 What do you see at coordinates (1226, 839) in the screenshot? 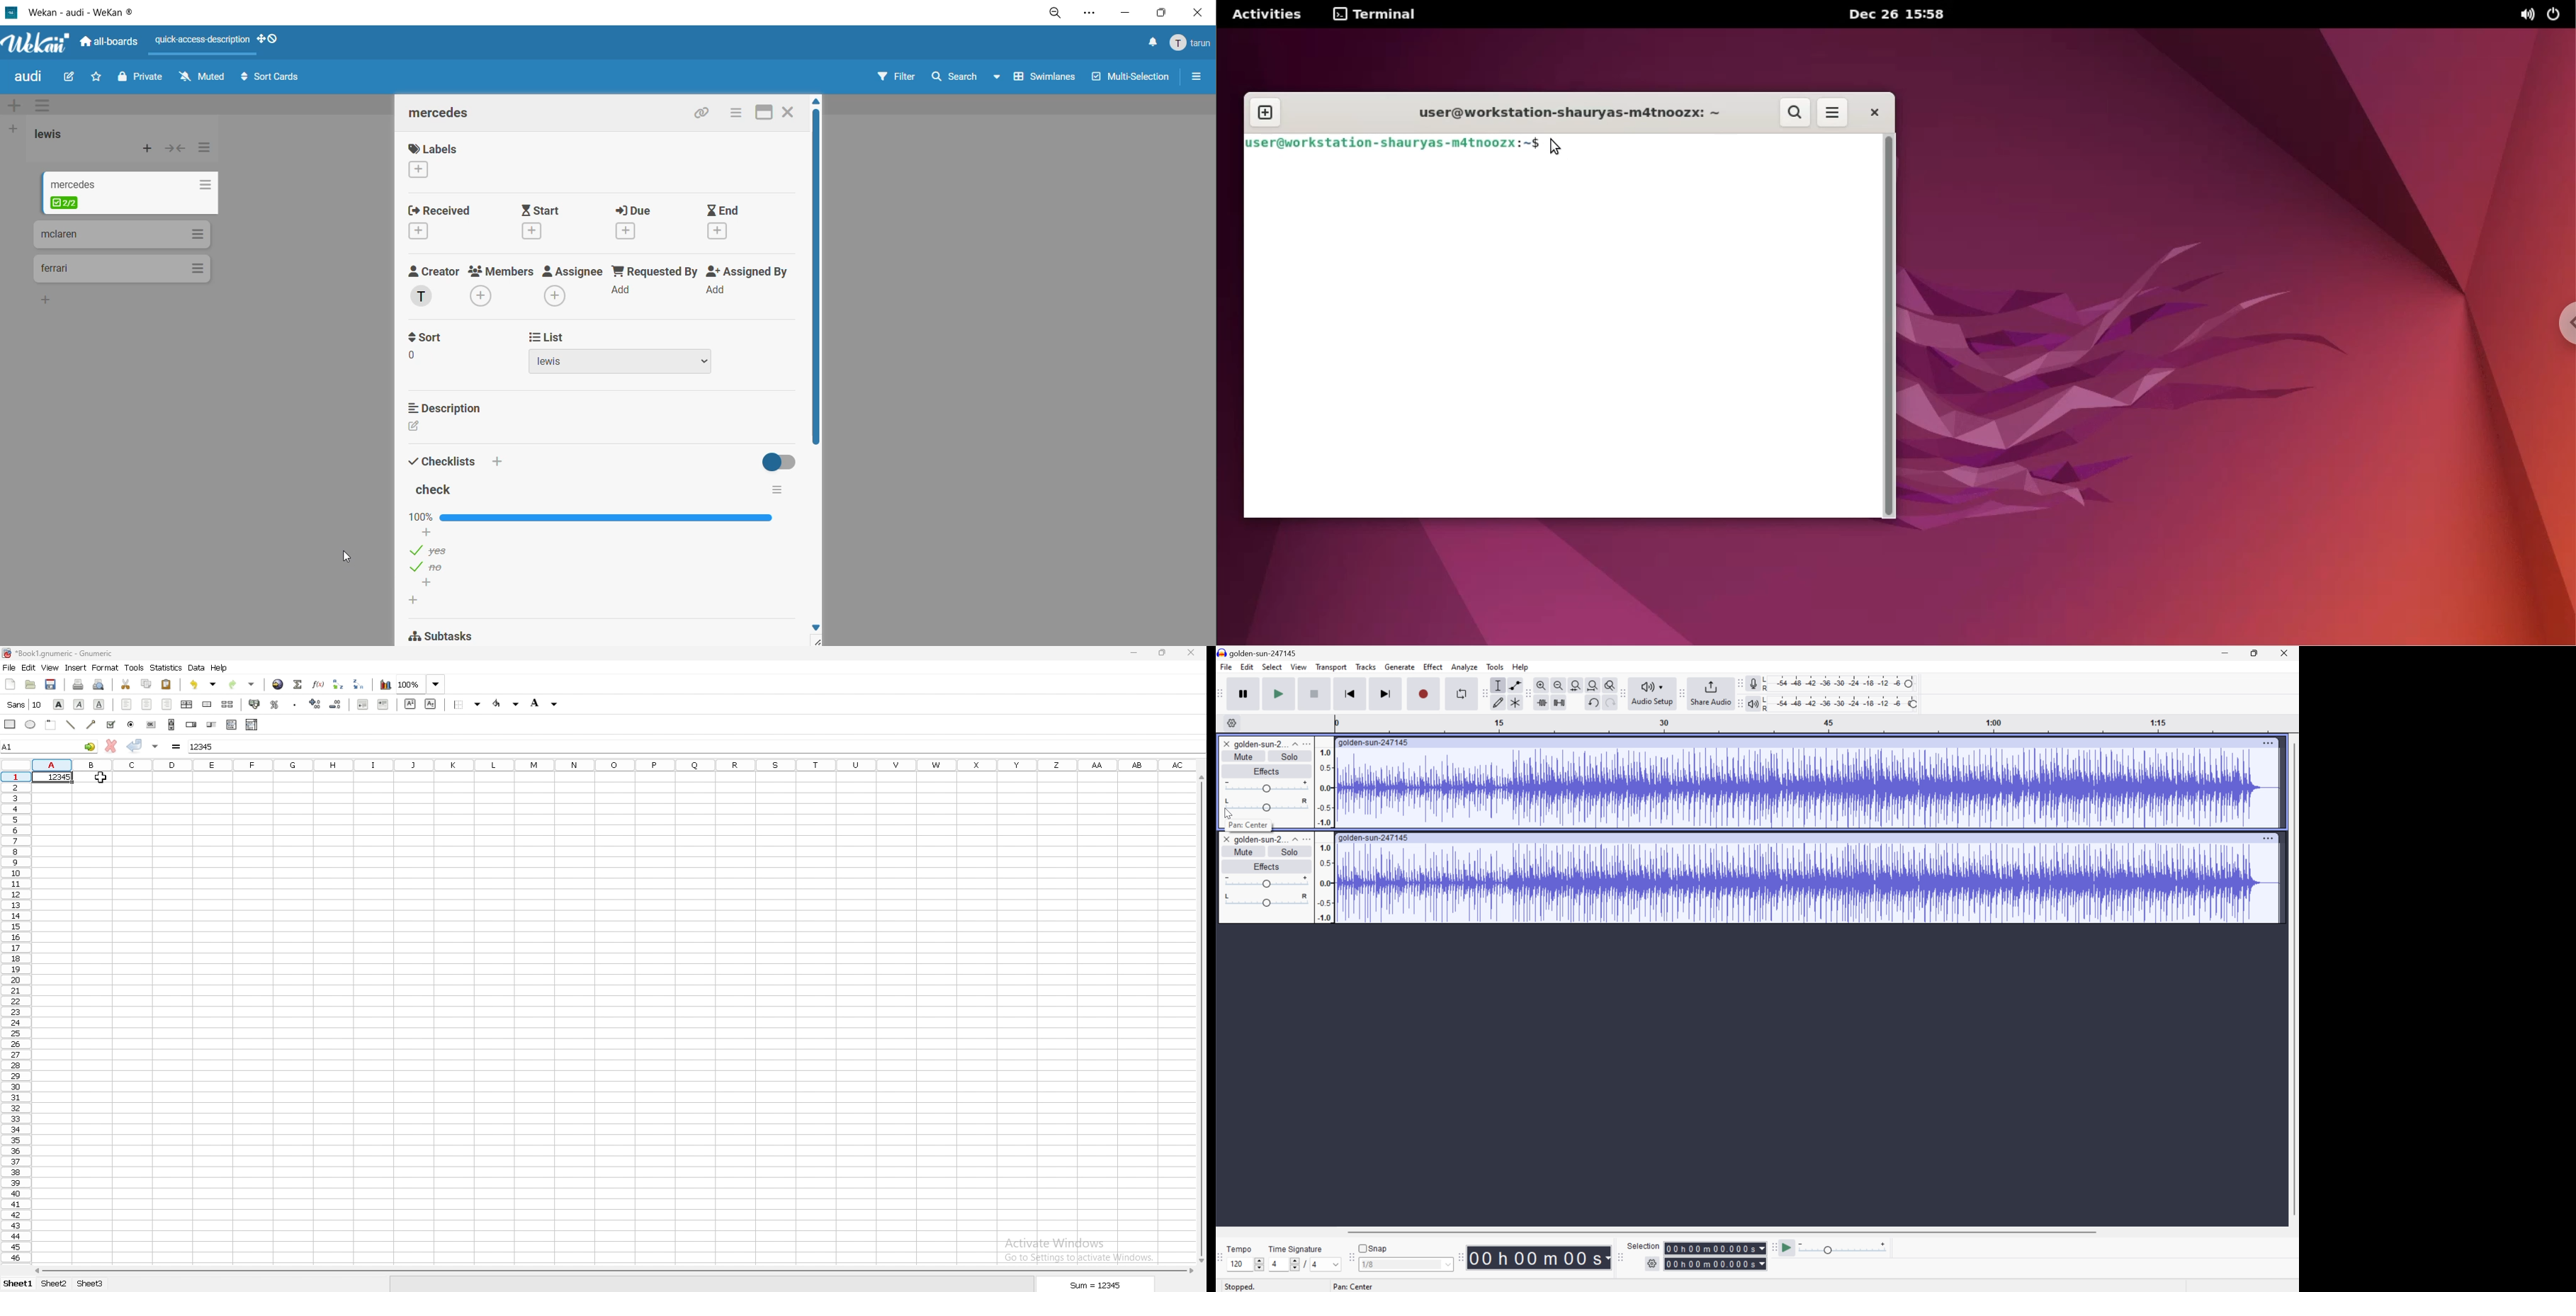
I see `Close` at bounding box center [1226, 839].